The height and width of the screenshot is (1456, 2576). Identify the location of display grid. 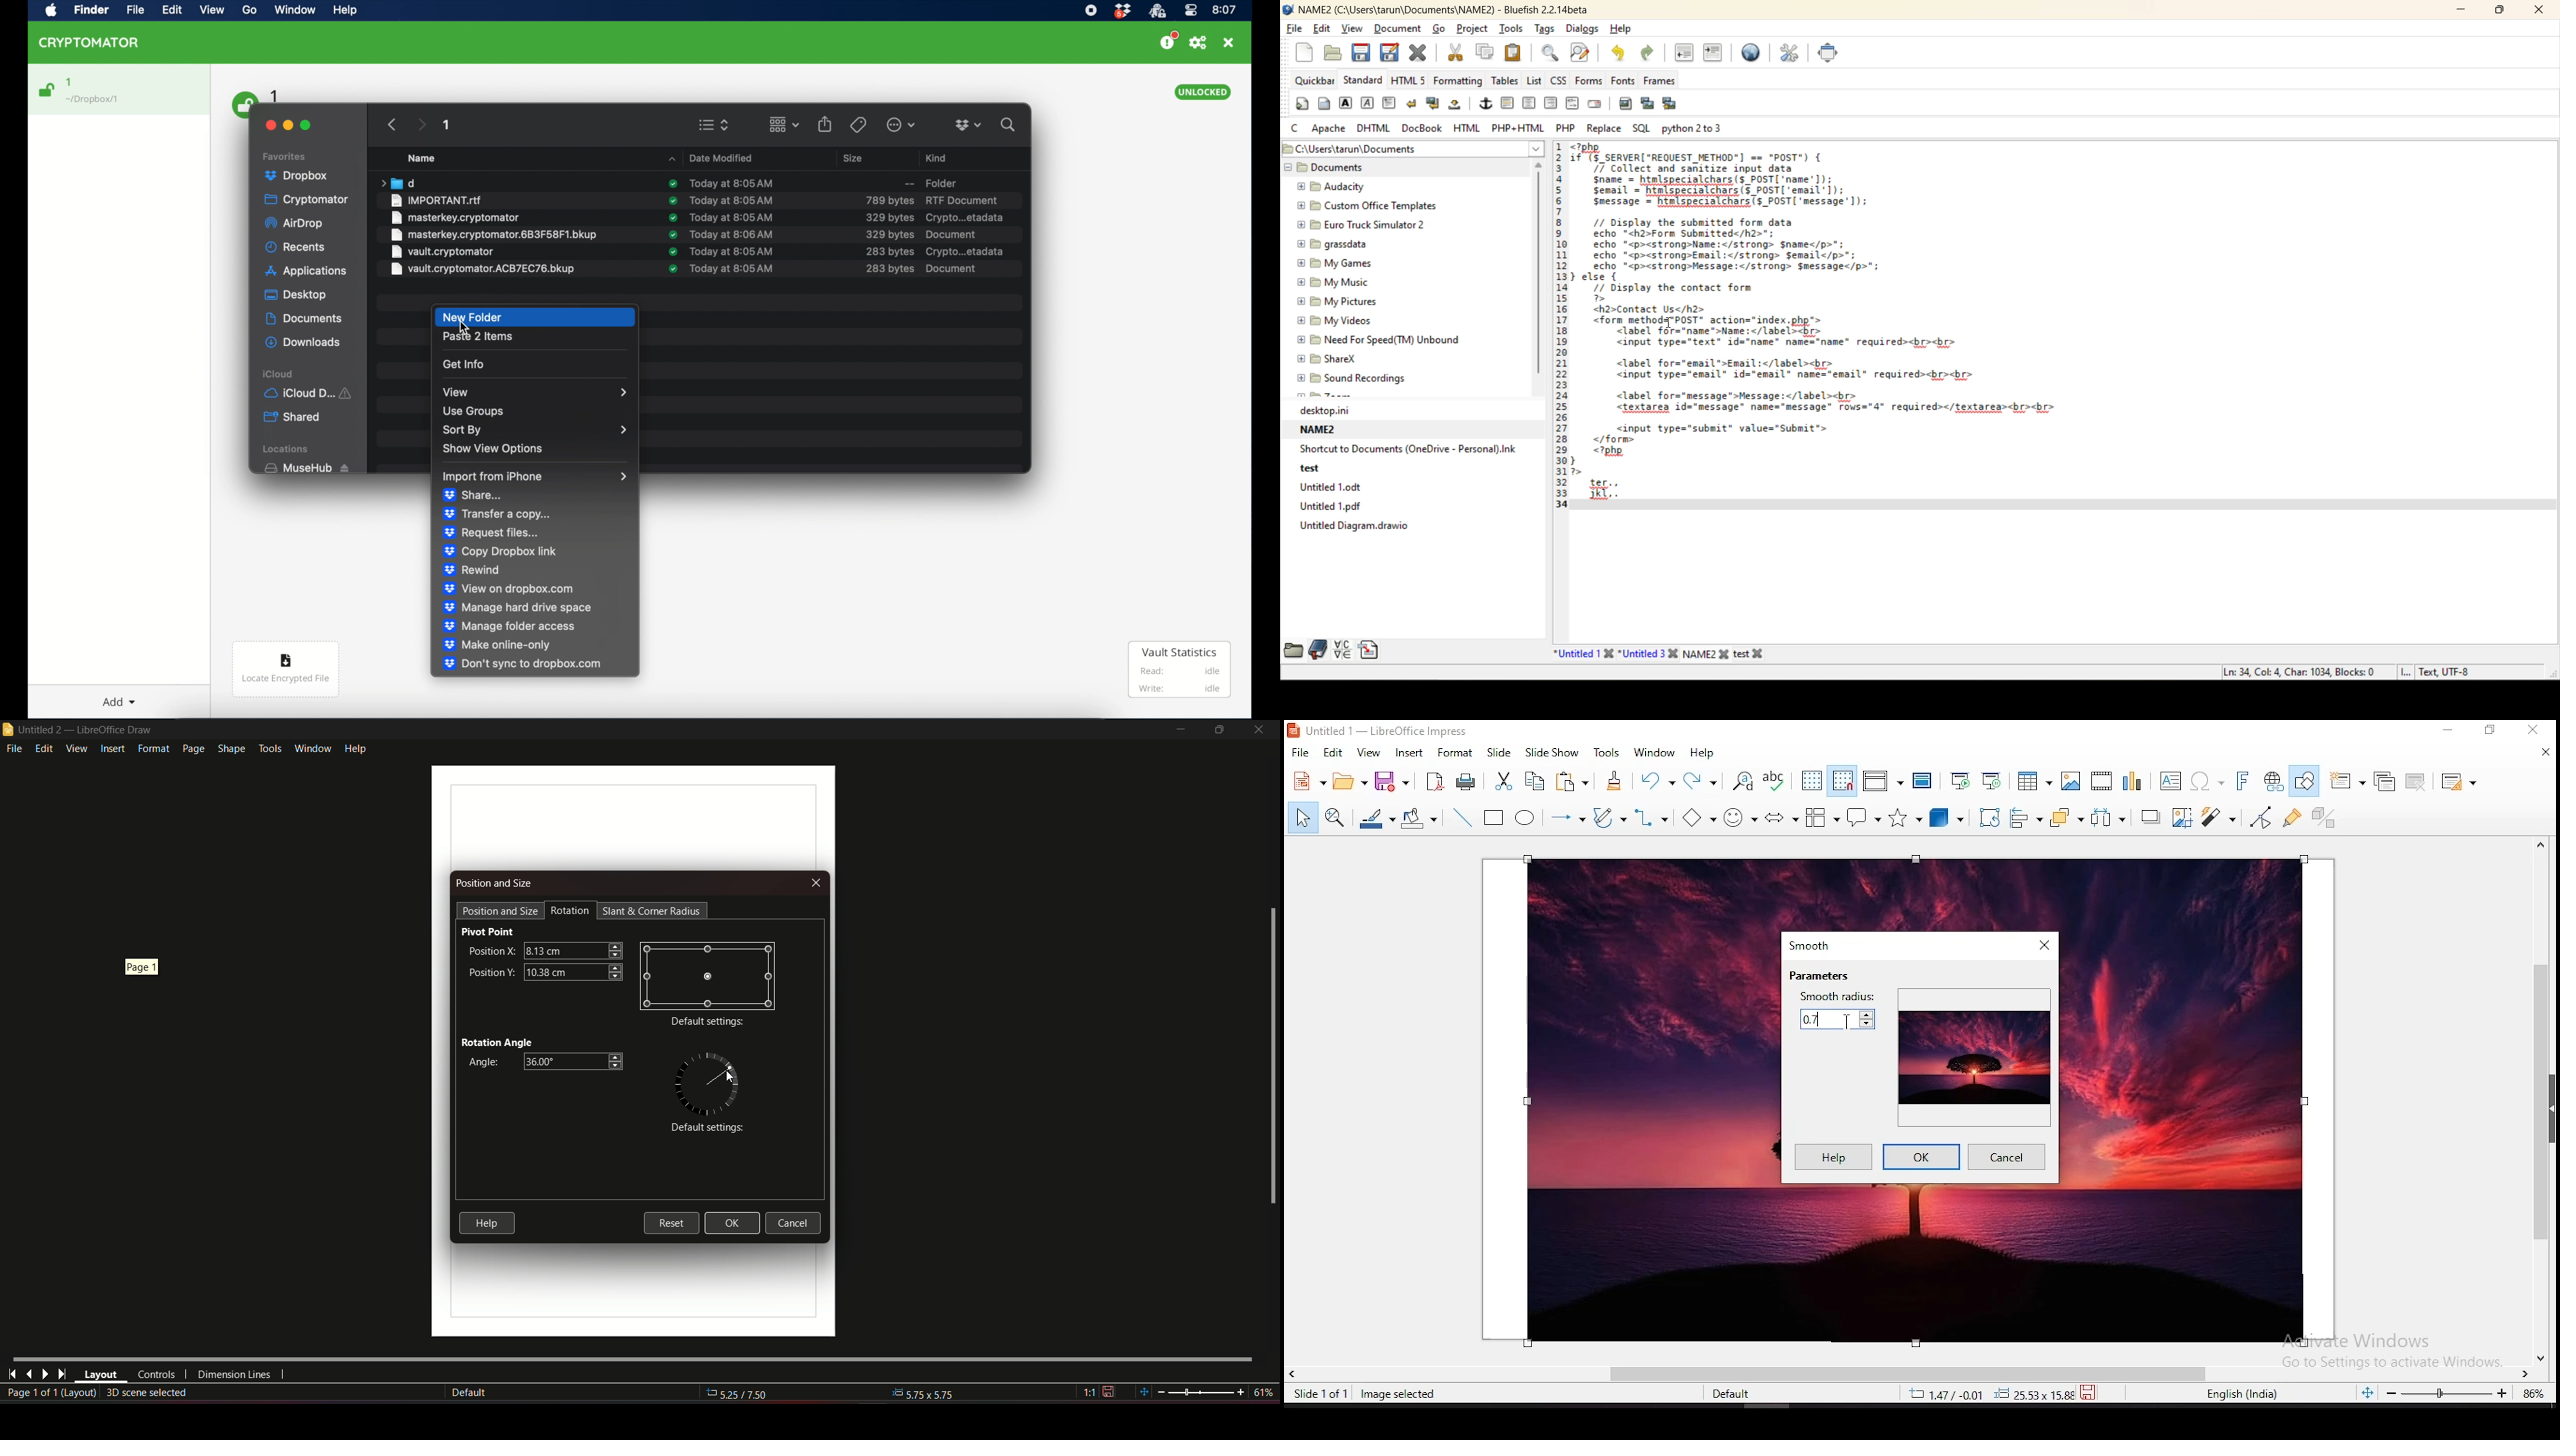
(1811, 781).